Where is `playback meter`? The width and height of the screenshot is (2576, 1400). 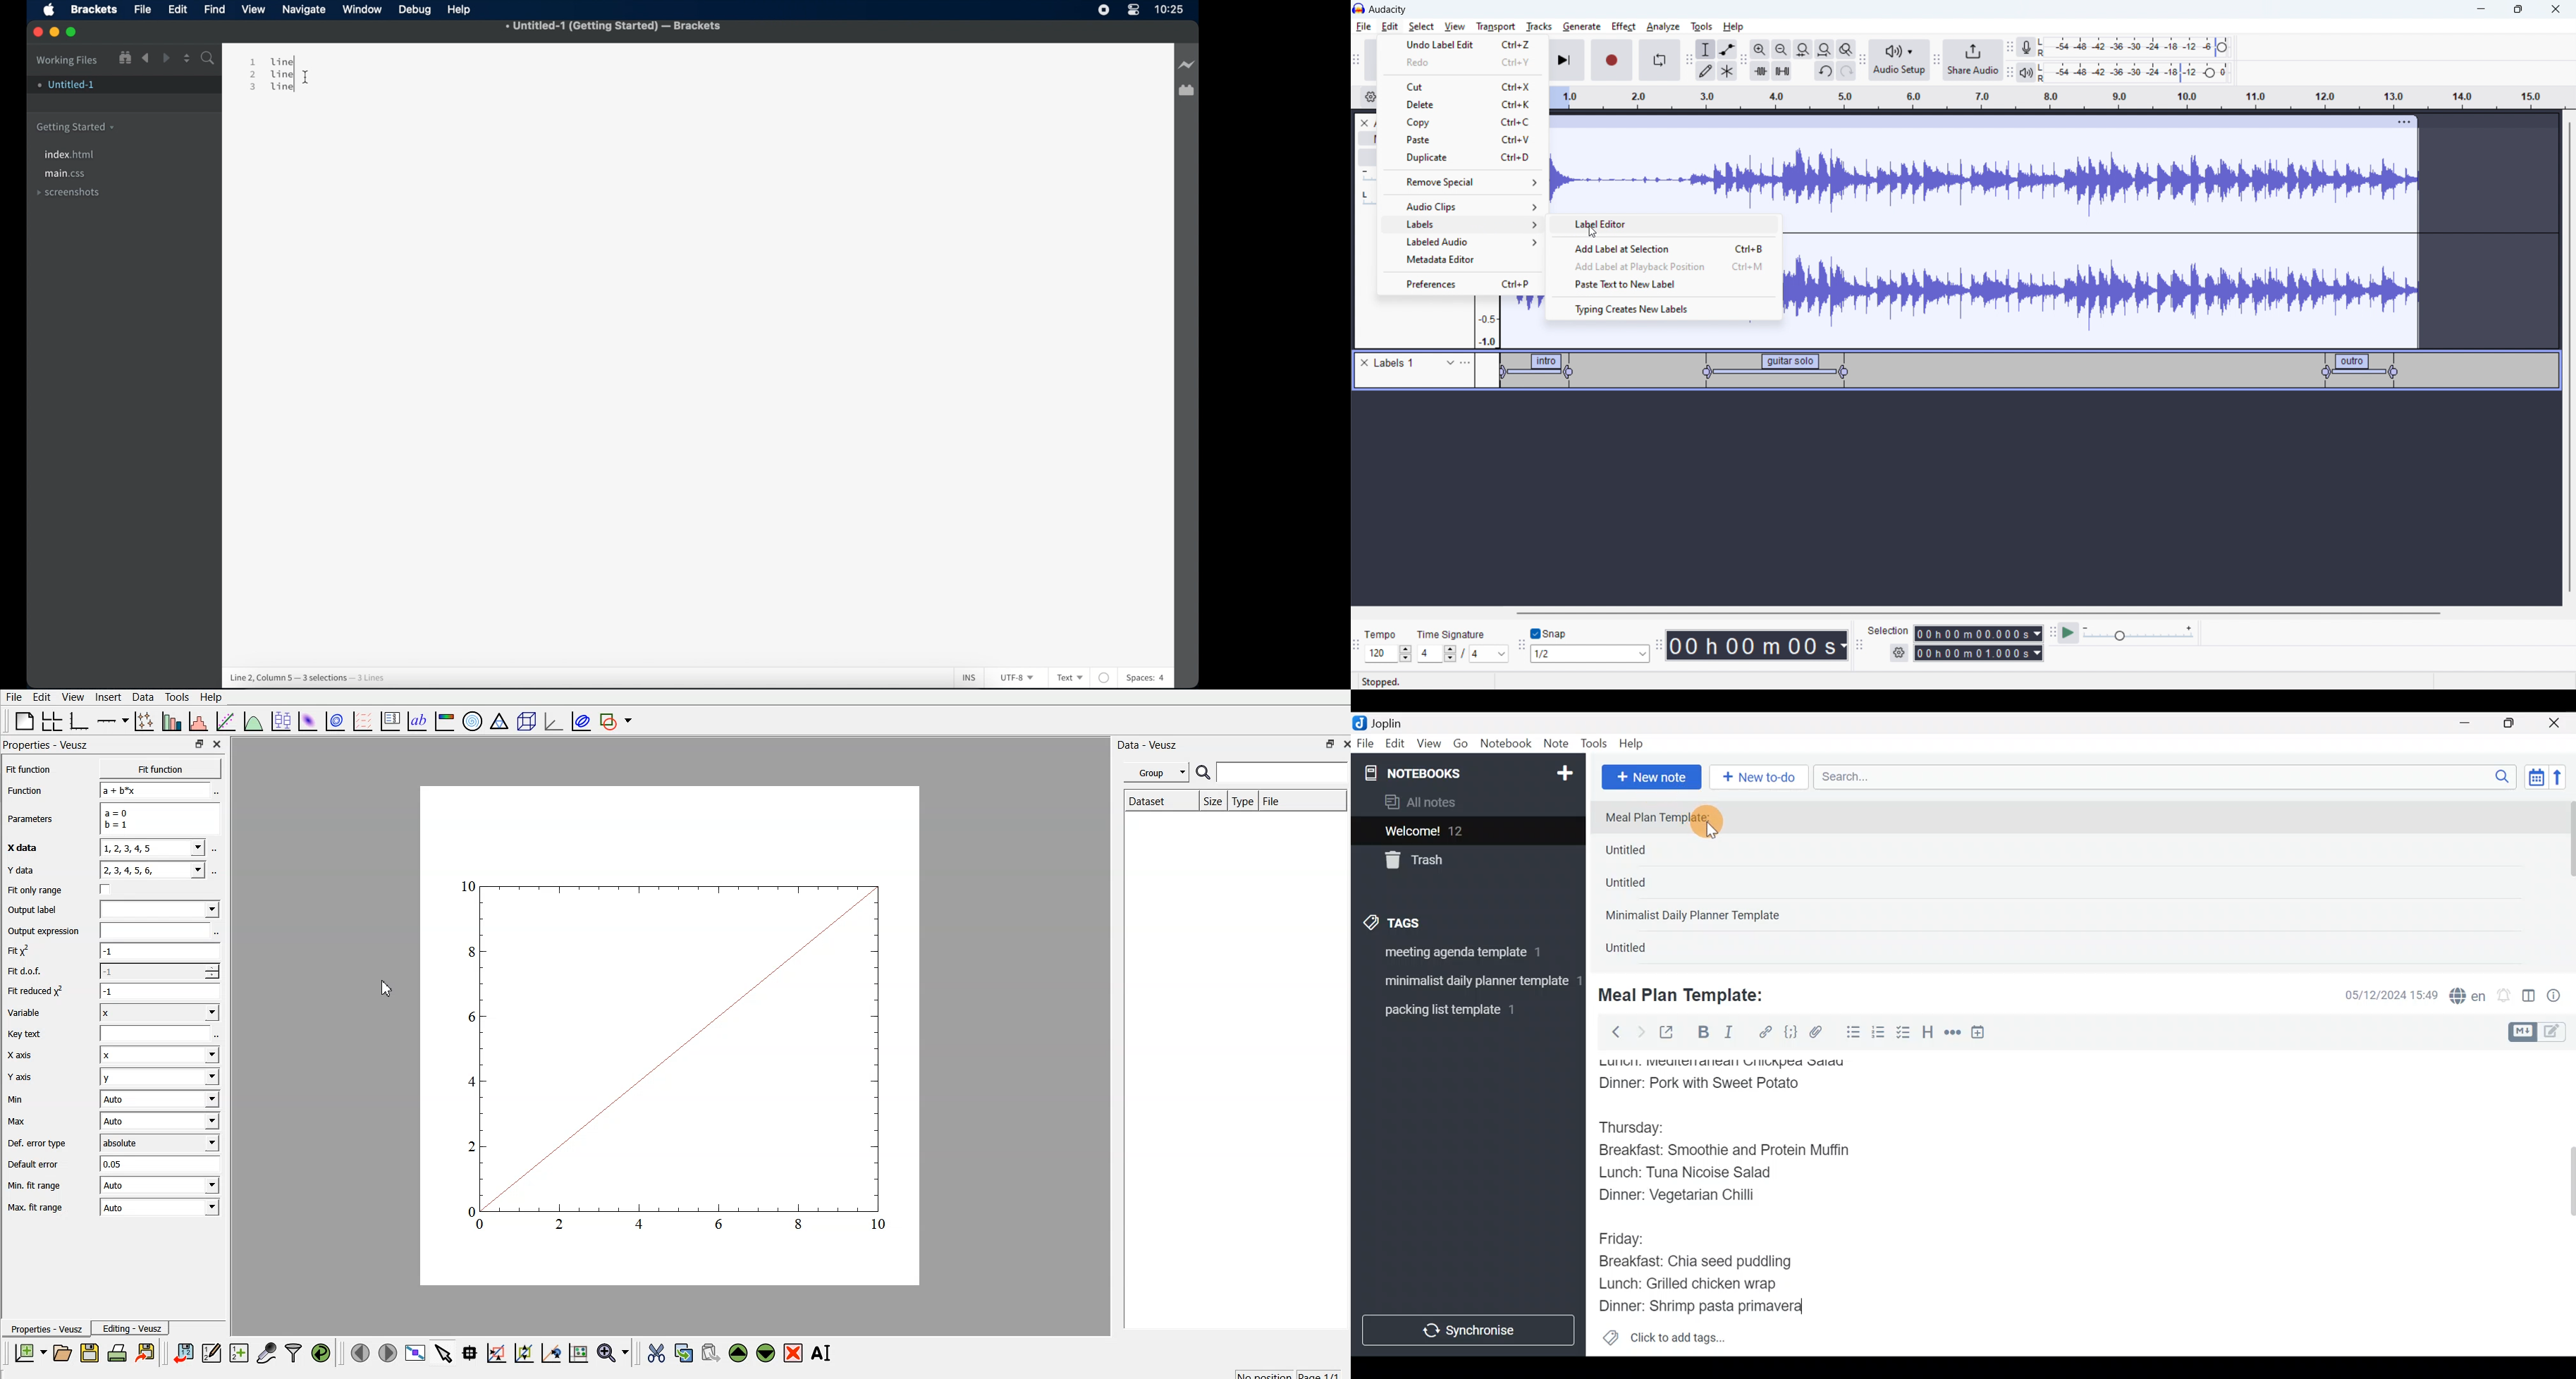 playback meter is located at coordinates (2026, 73).